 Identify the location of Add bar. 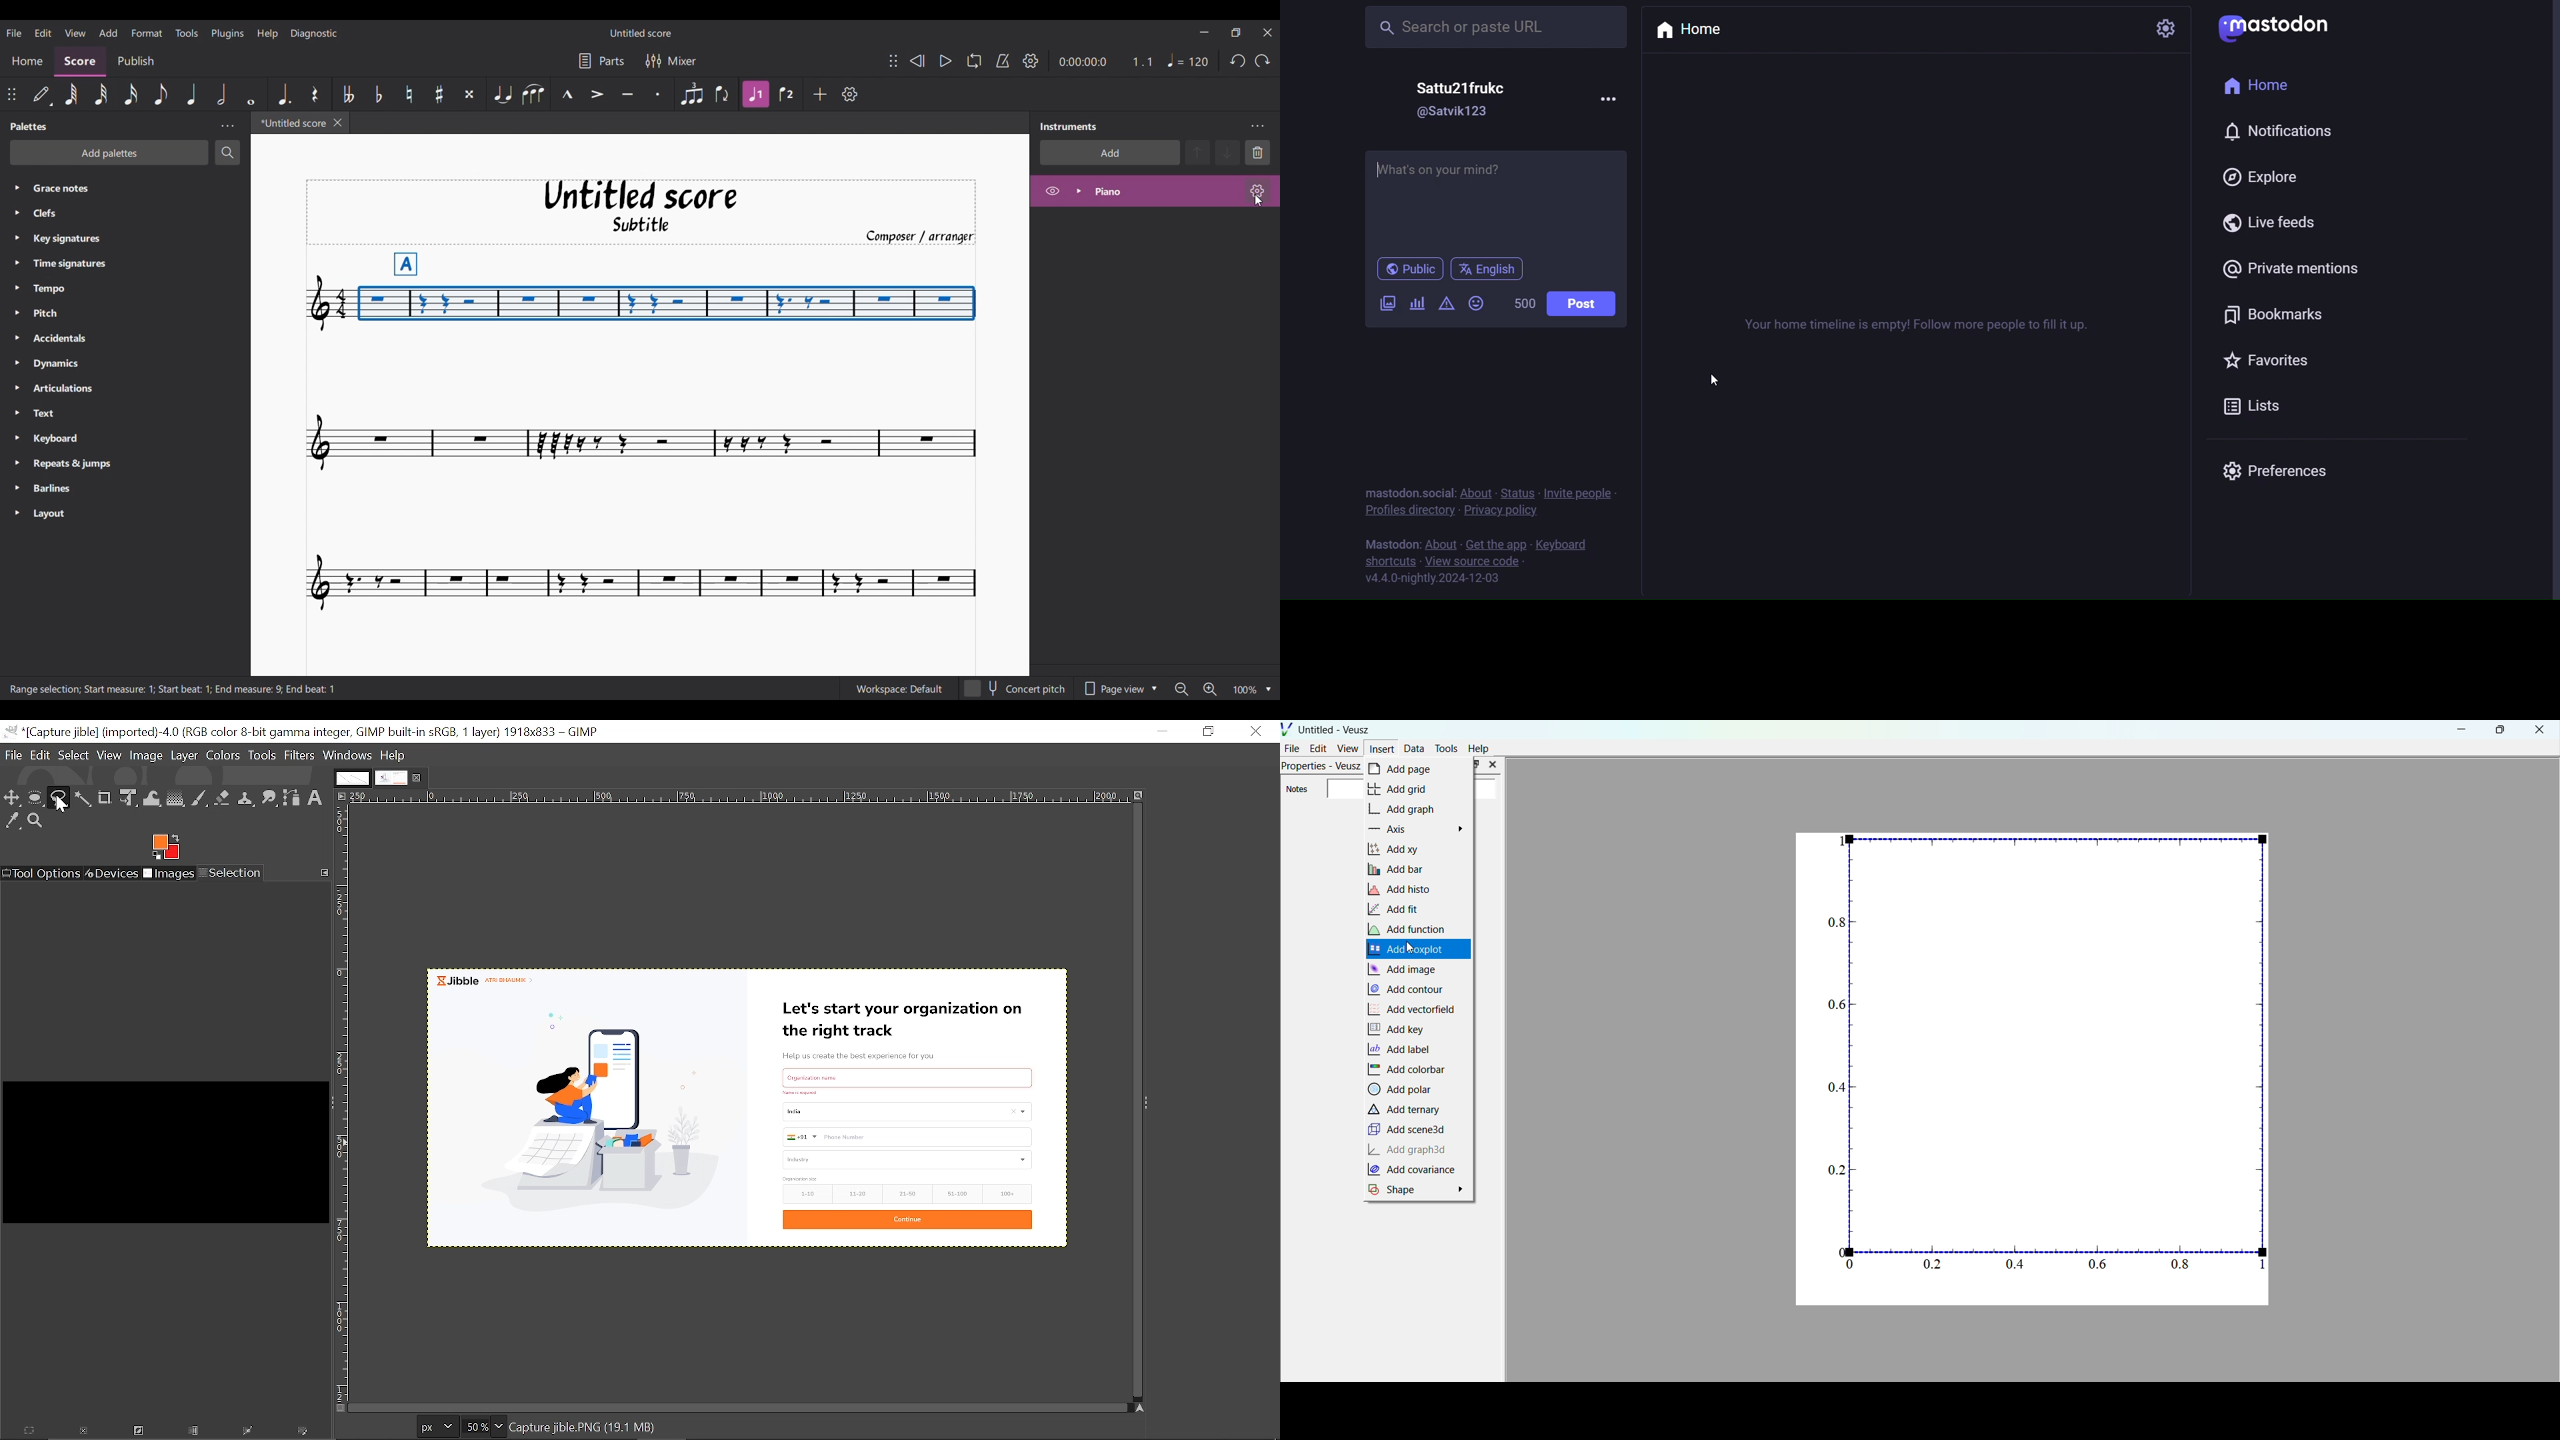
(1401, 868).